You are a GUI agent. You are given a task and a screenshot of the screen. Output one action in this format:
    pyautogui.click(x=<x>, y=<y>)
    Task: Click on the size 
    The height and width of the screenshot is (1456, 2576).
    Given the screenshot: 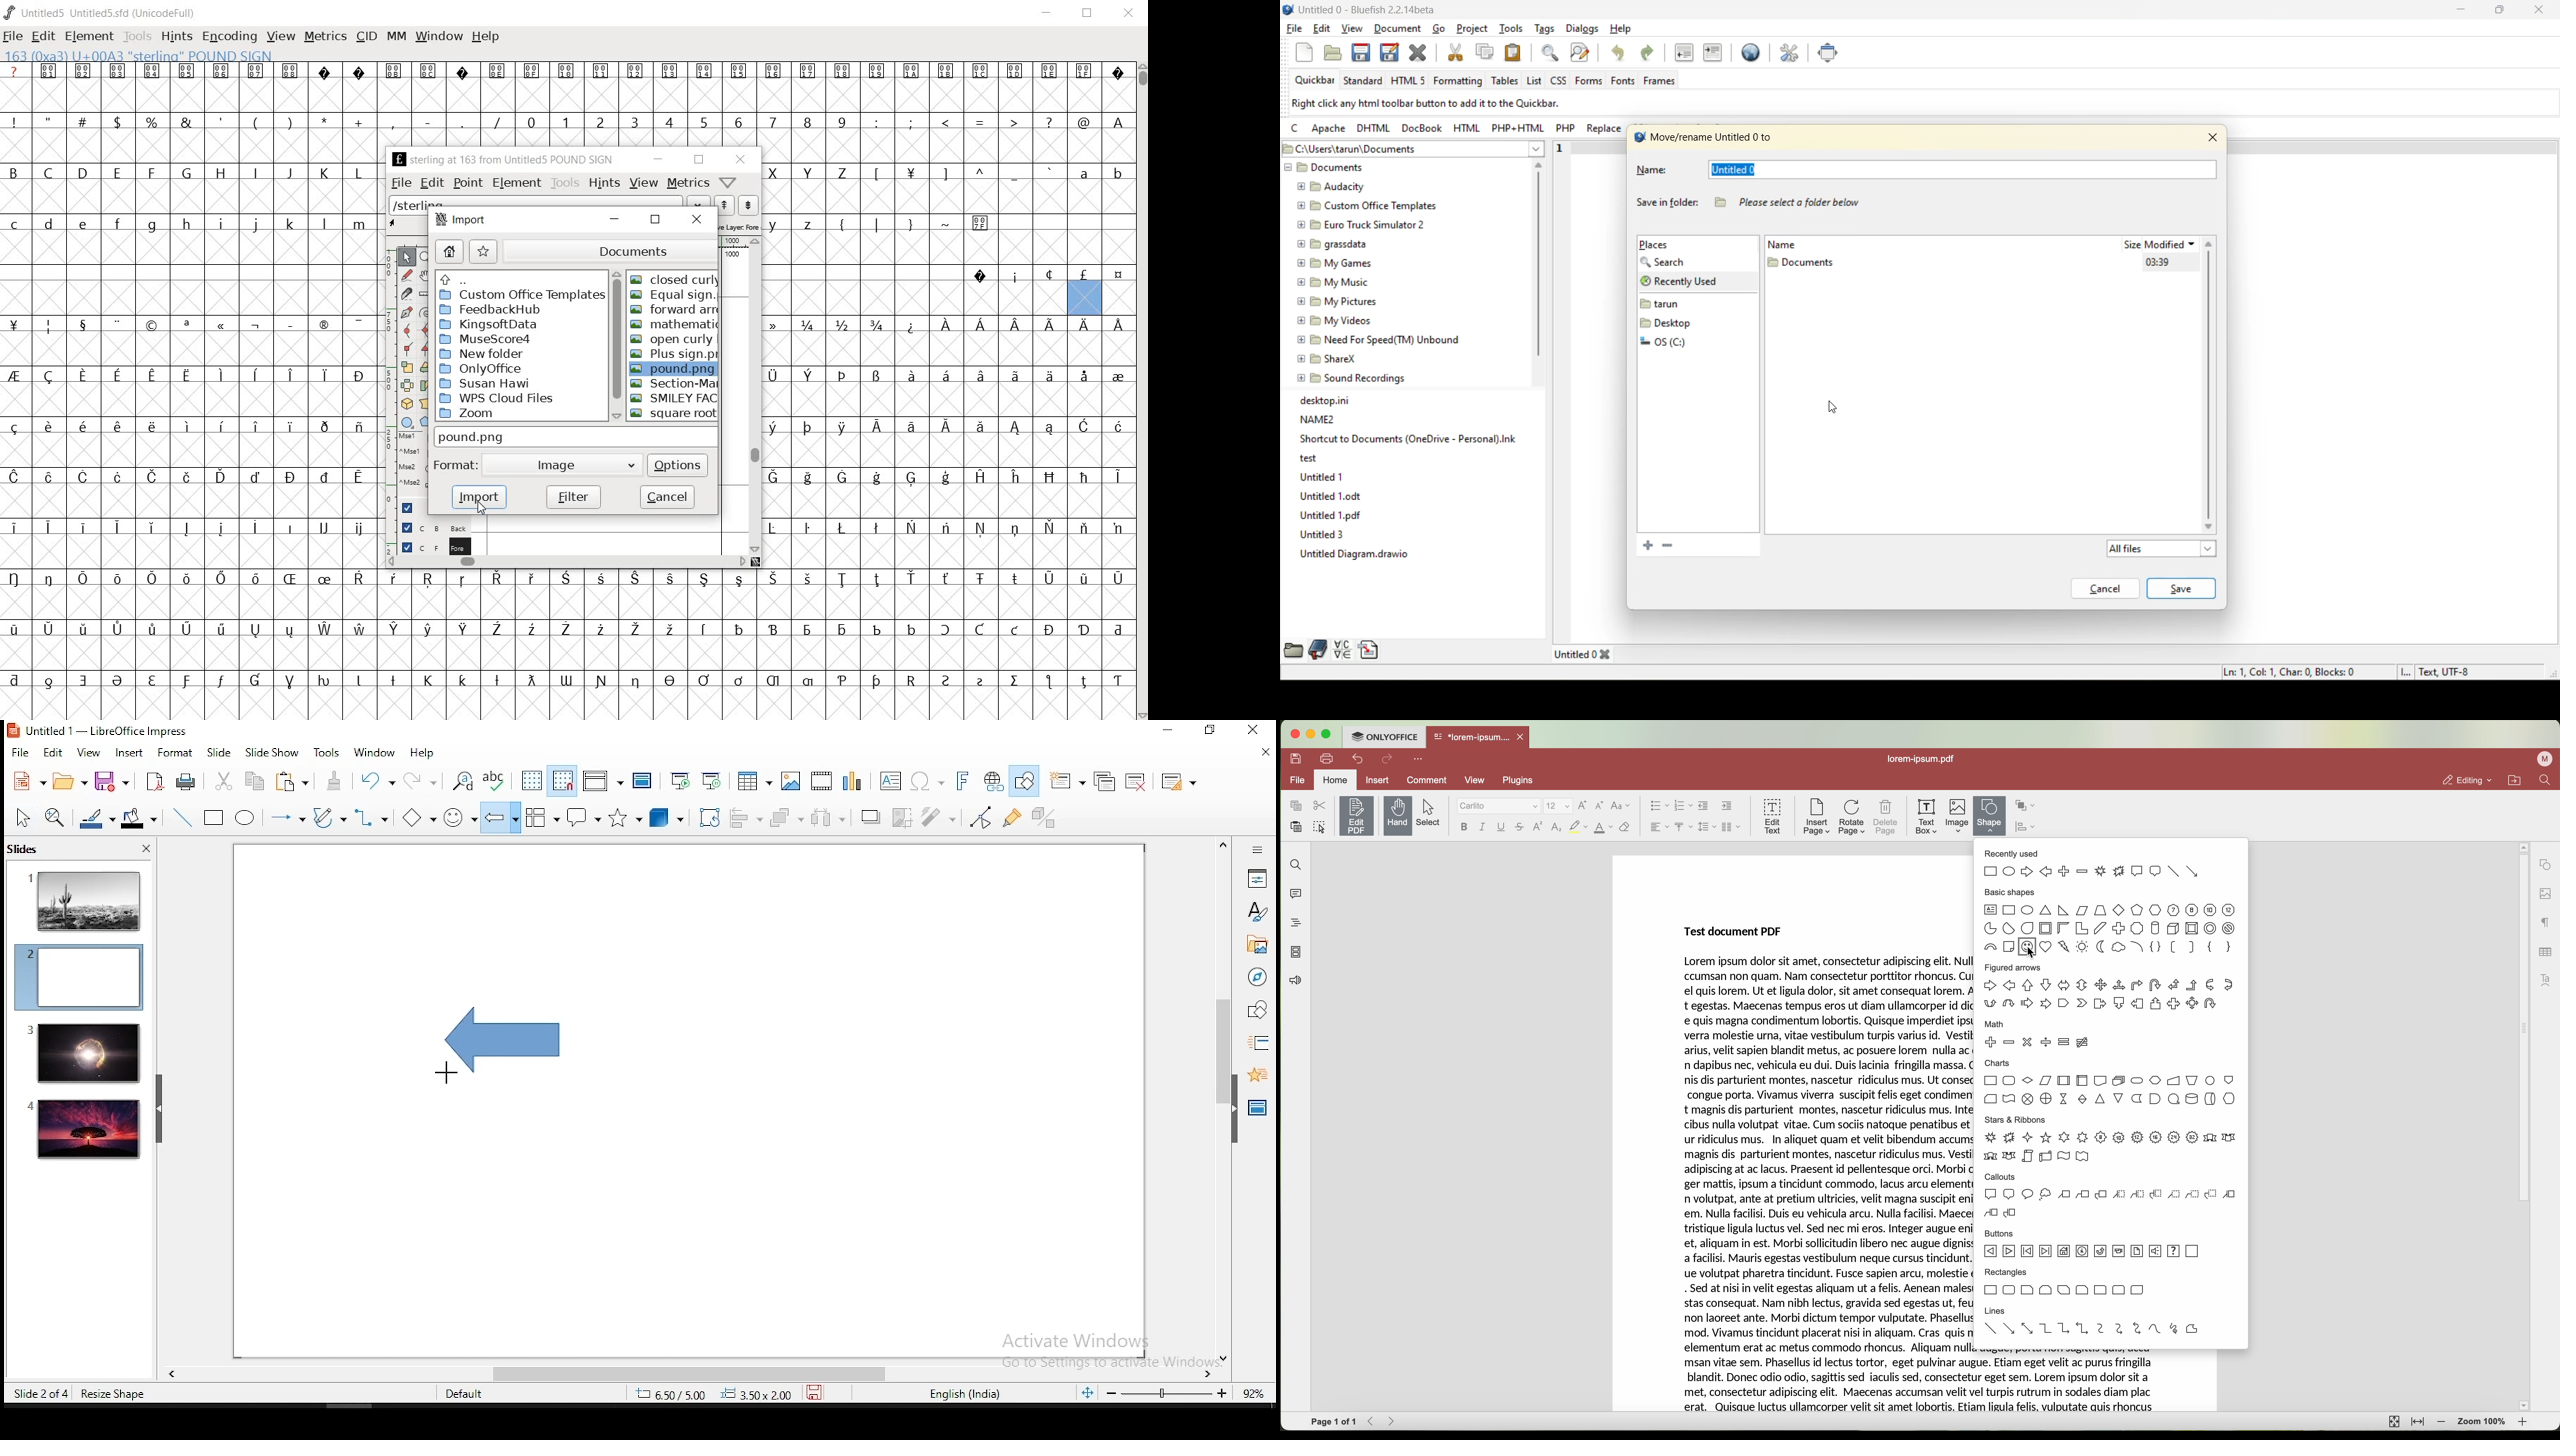 What is the action you would take?
    pyautogui.click(x=2130, y=246)
    